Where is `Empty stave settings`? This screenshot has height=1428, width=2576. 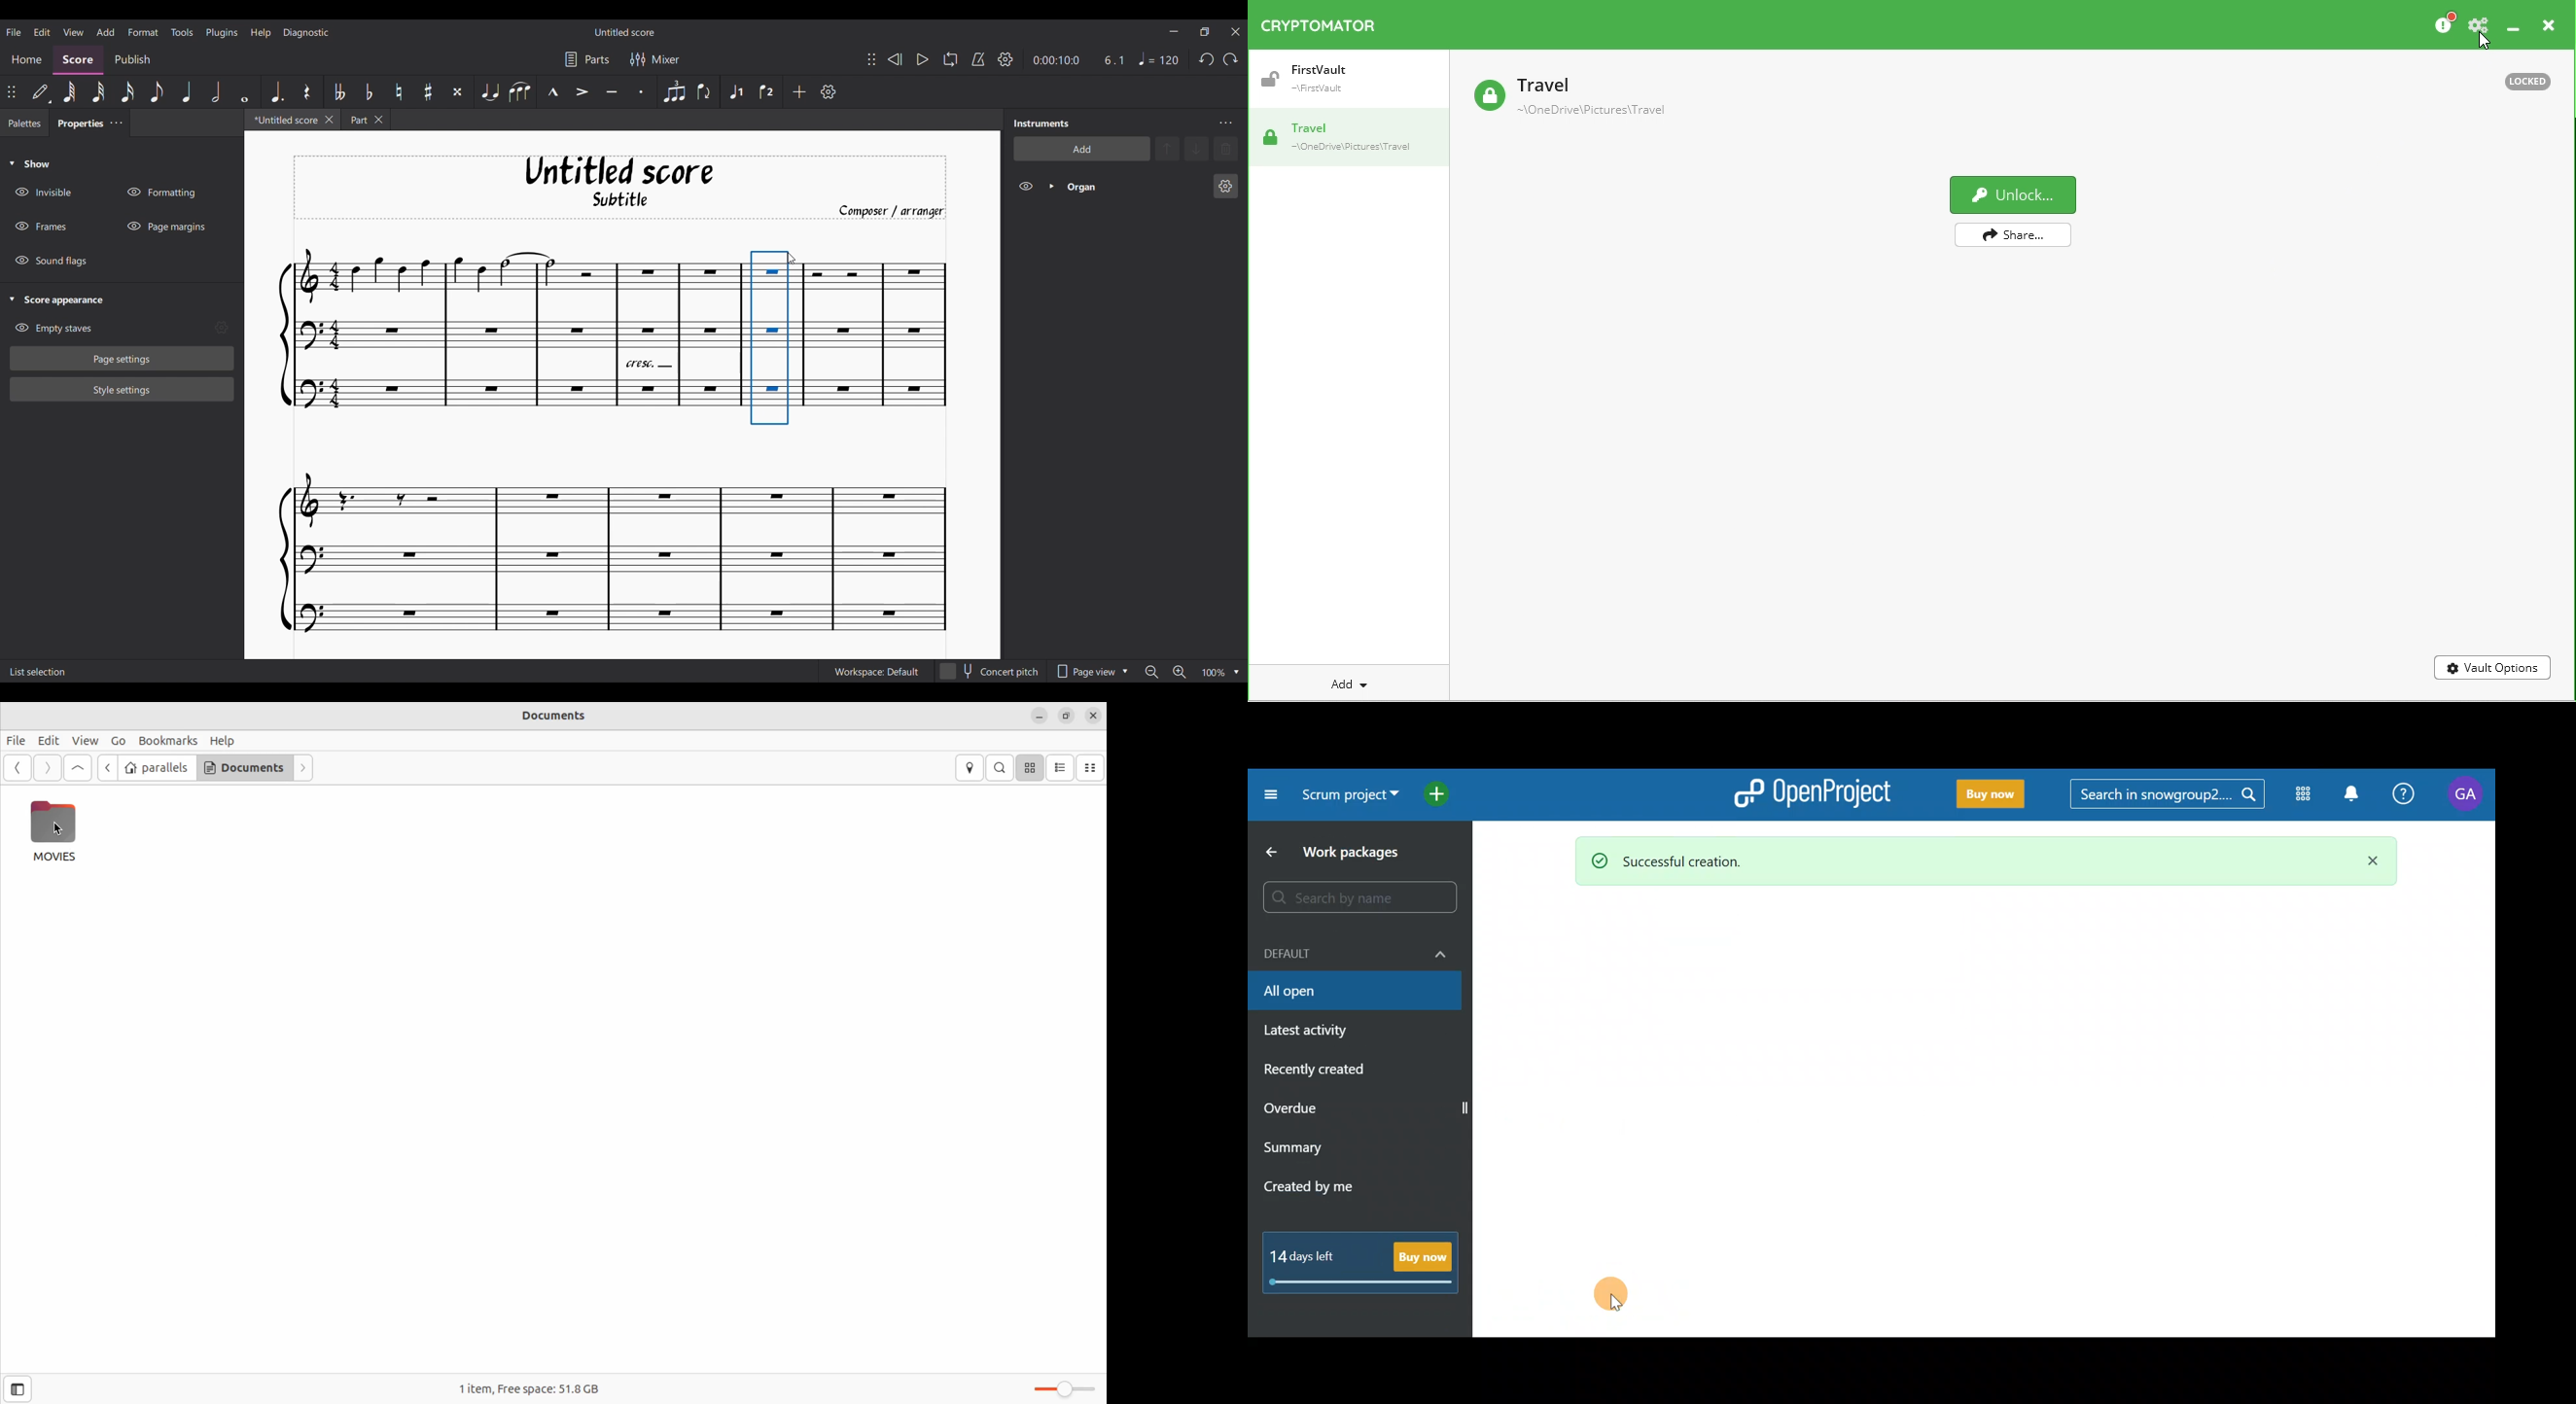 Empty stave settings is located at coordinates (221, 328).